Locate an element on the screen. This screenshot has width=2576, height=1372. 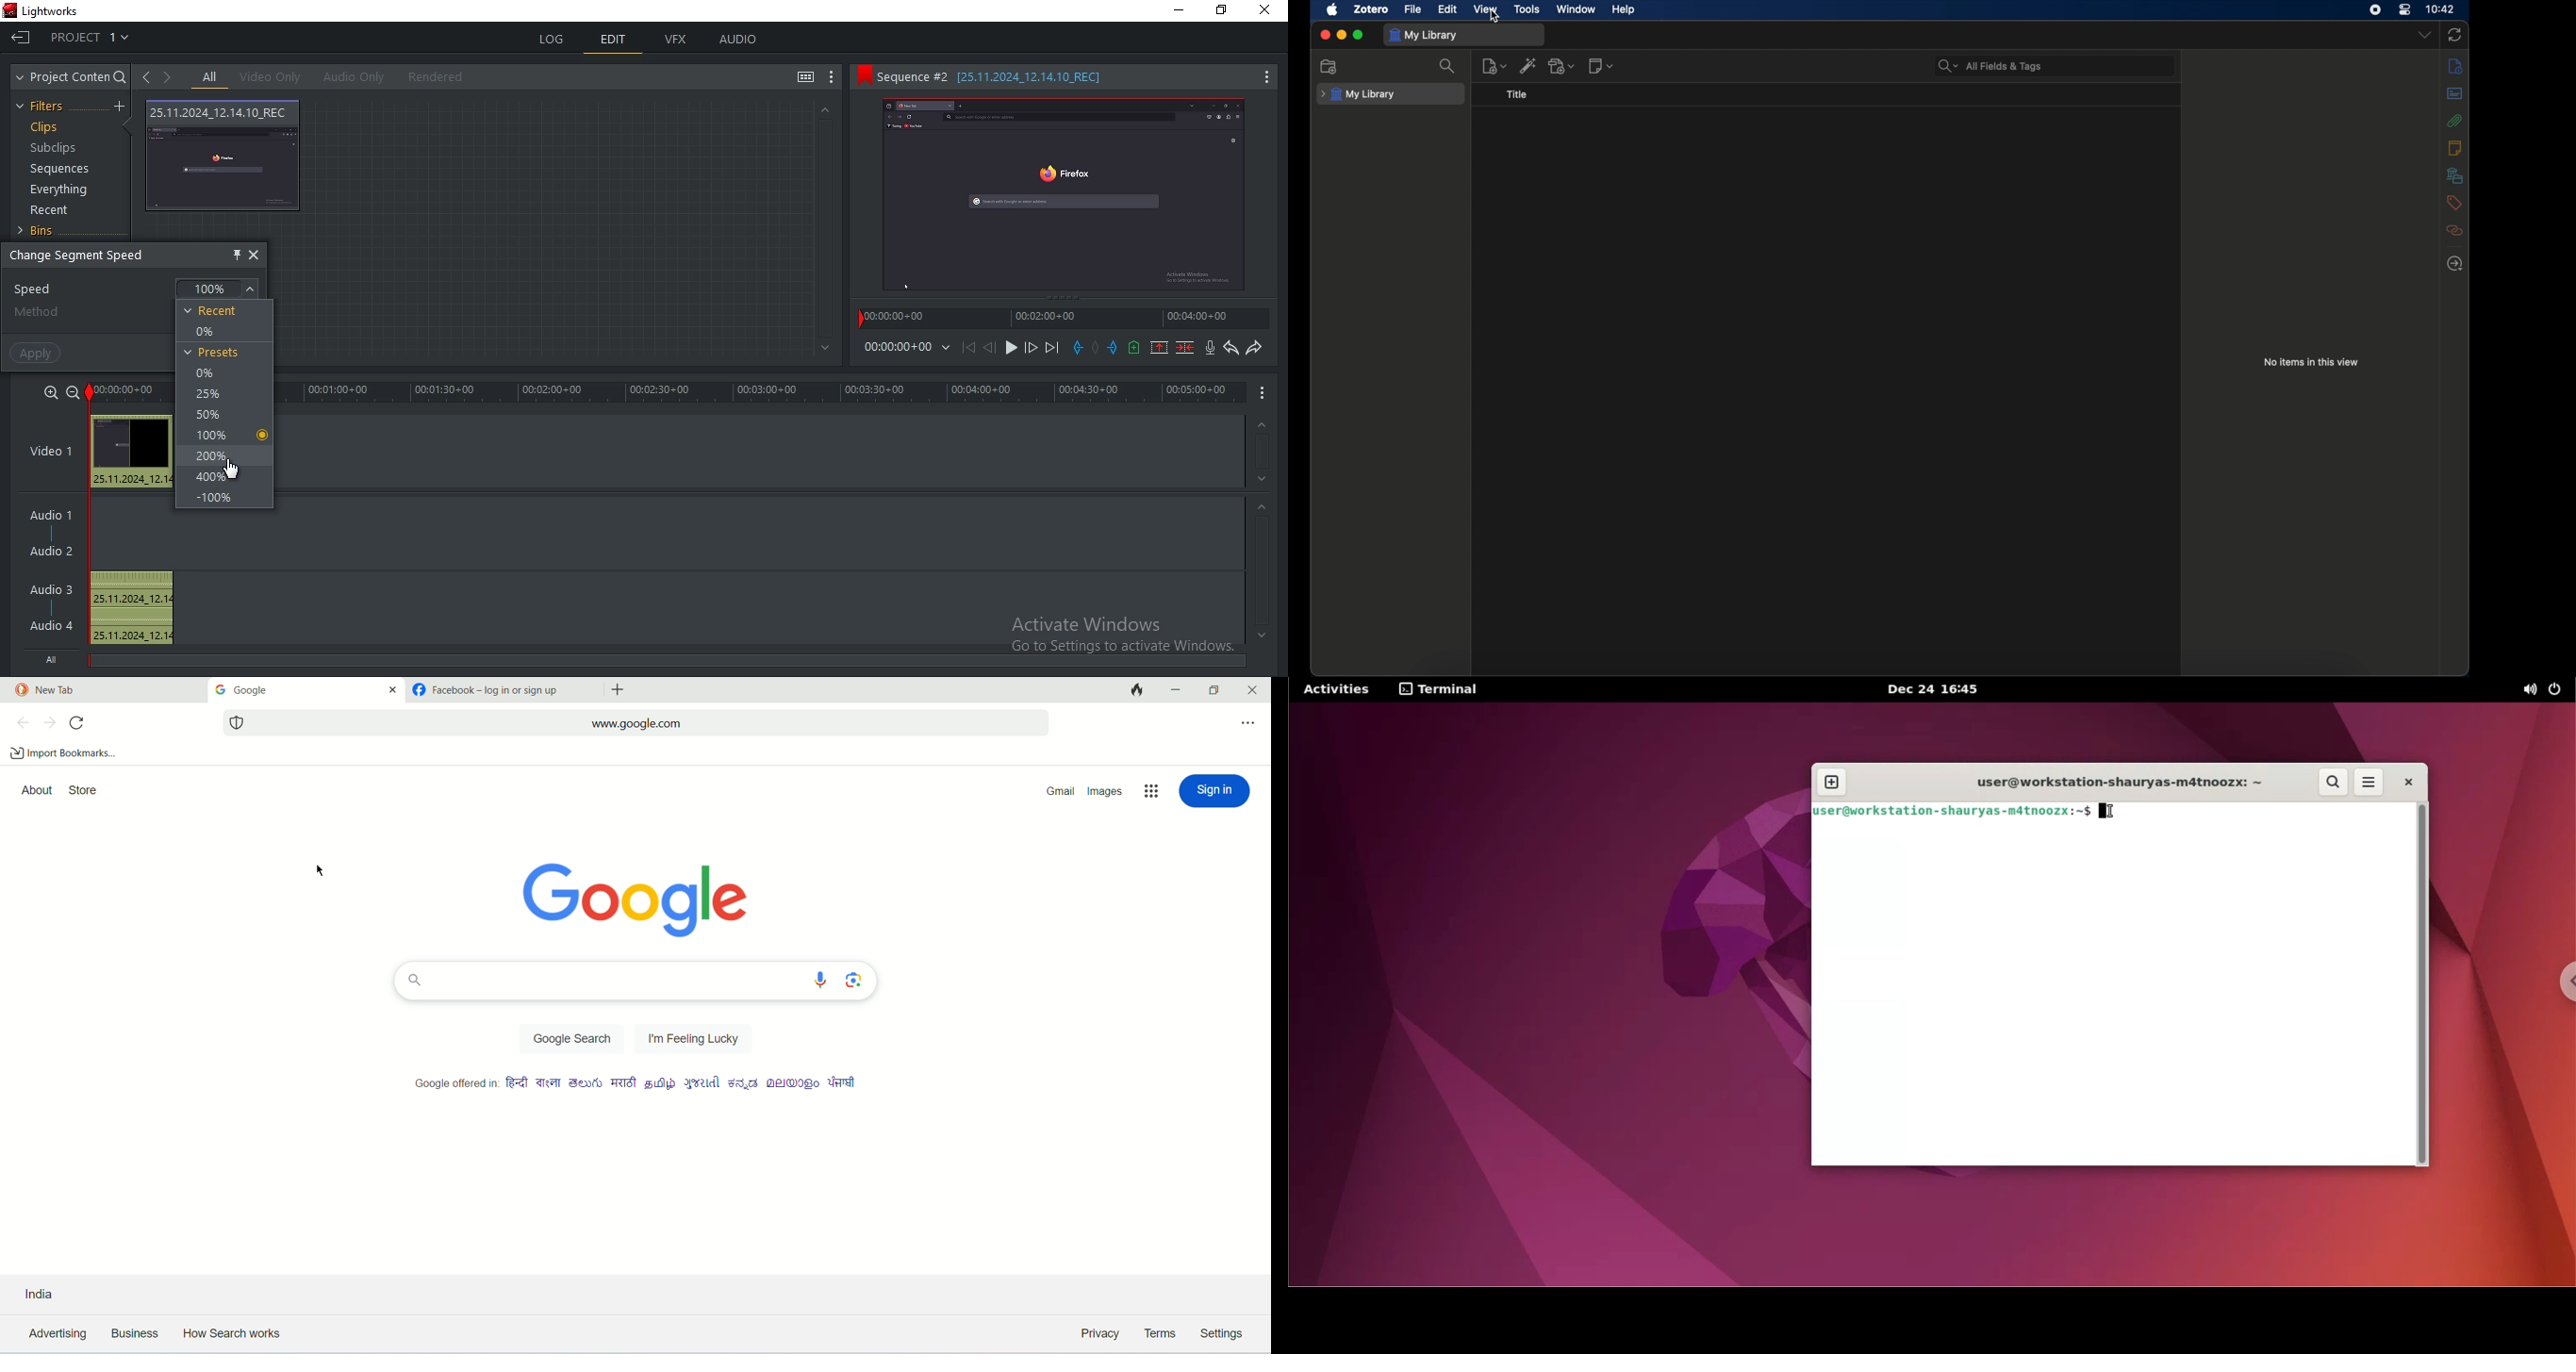
rendered  is located at coordinates (441, 77).